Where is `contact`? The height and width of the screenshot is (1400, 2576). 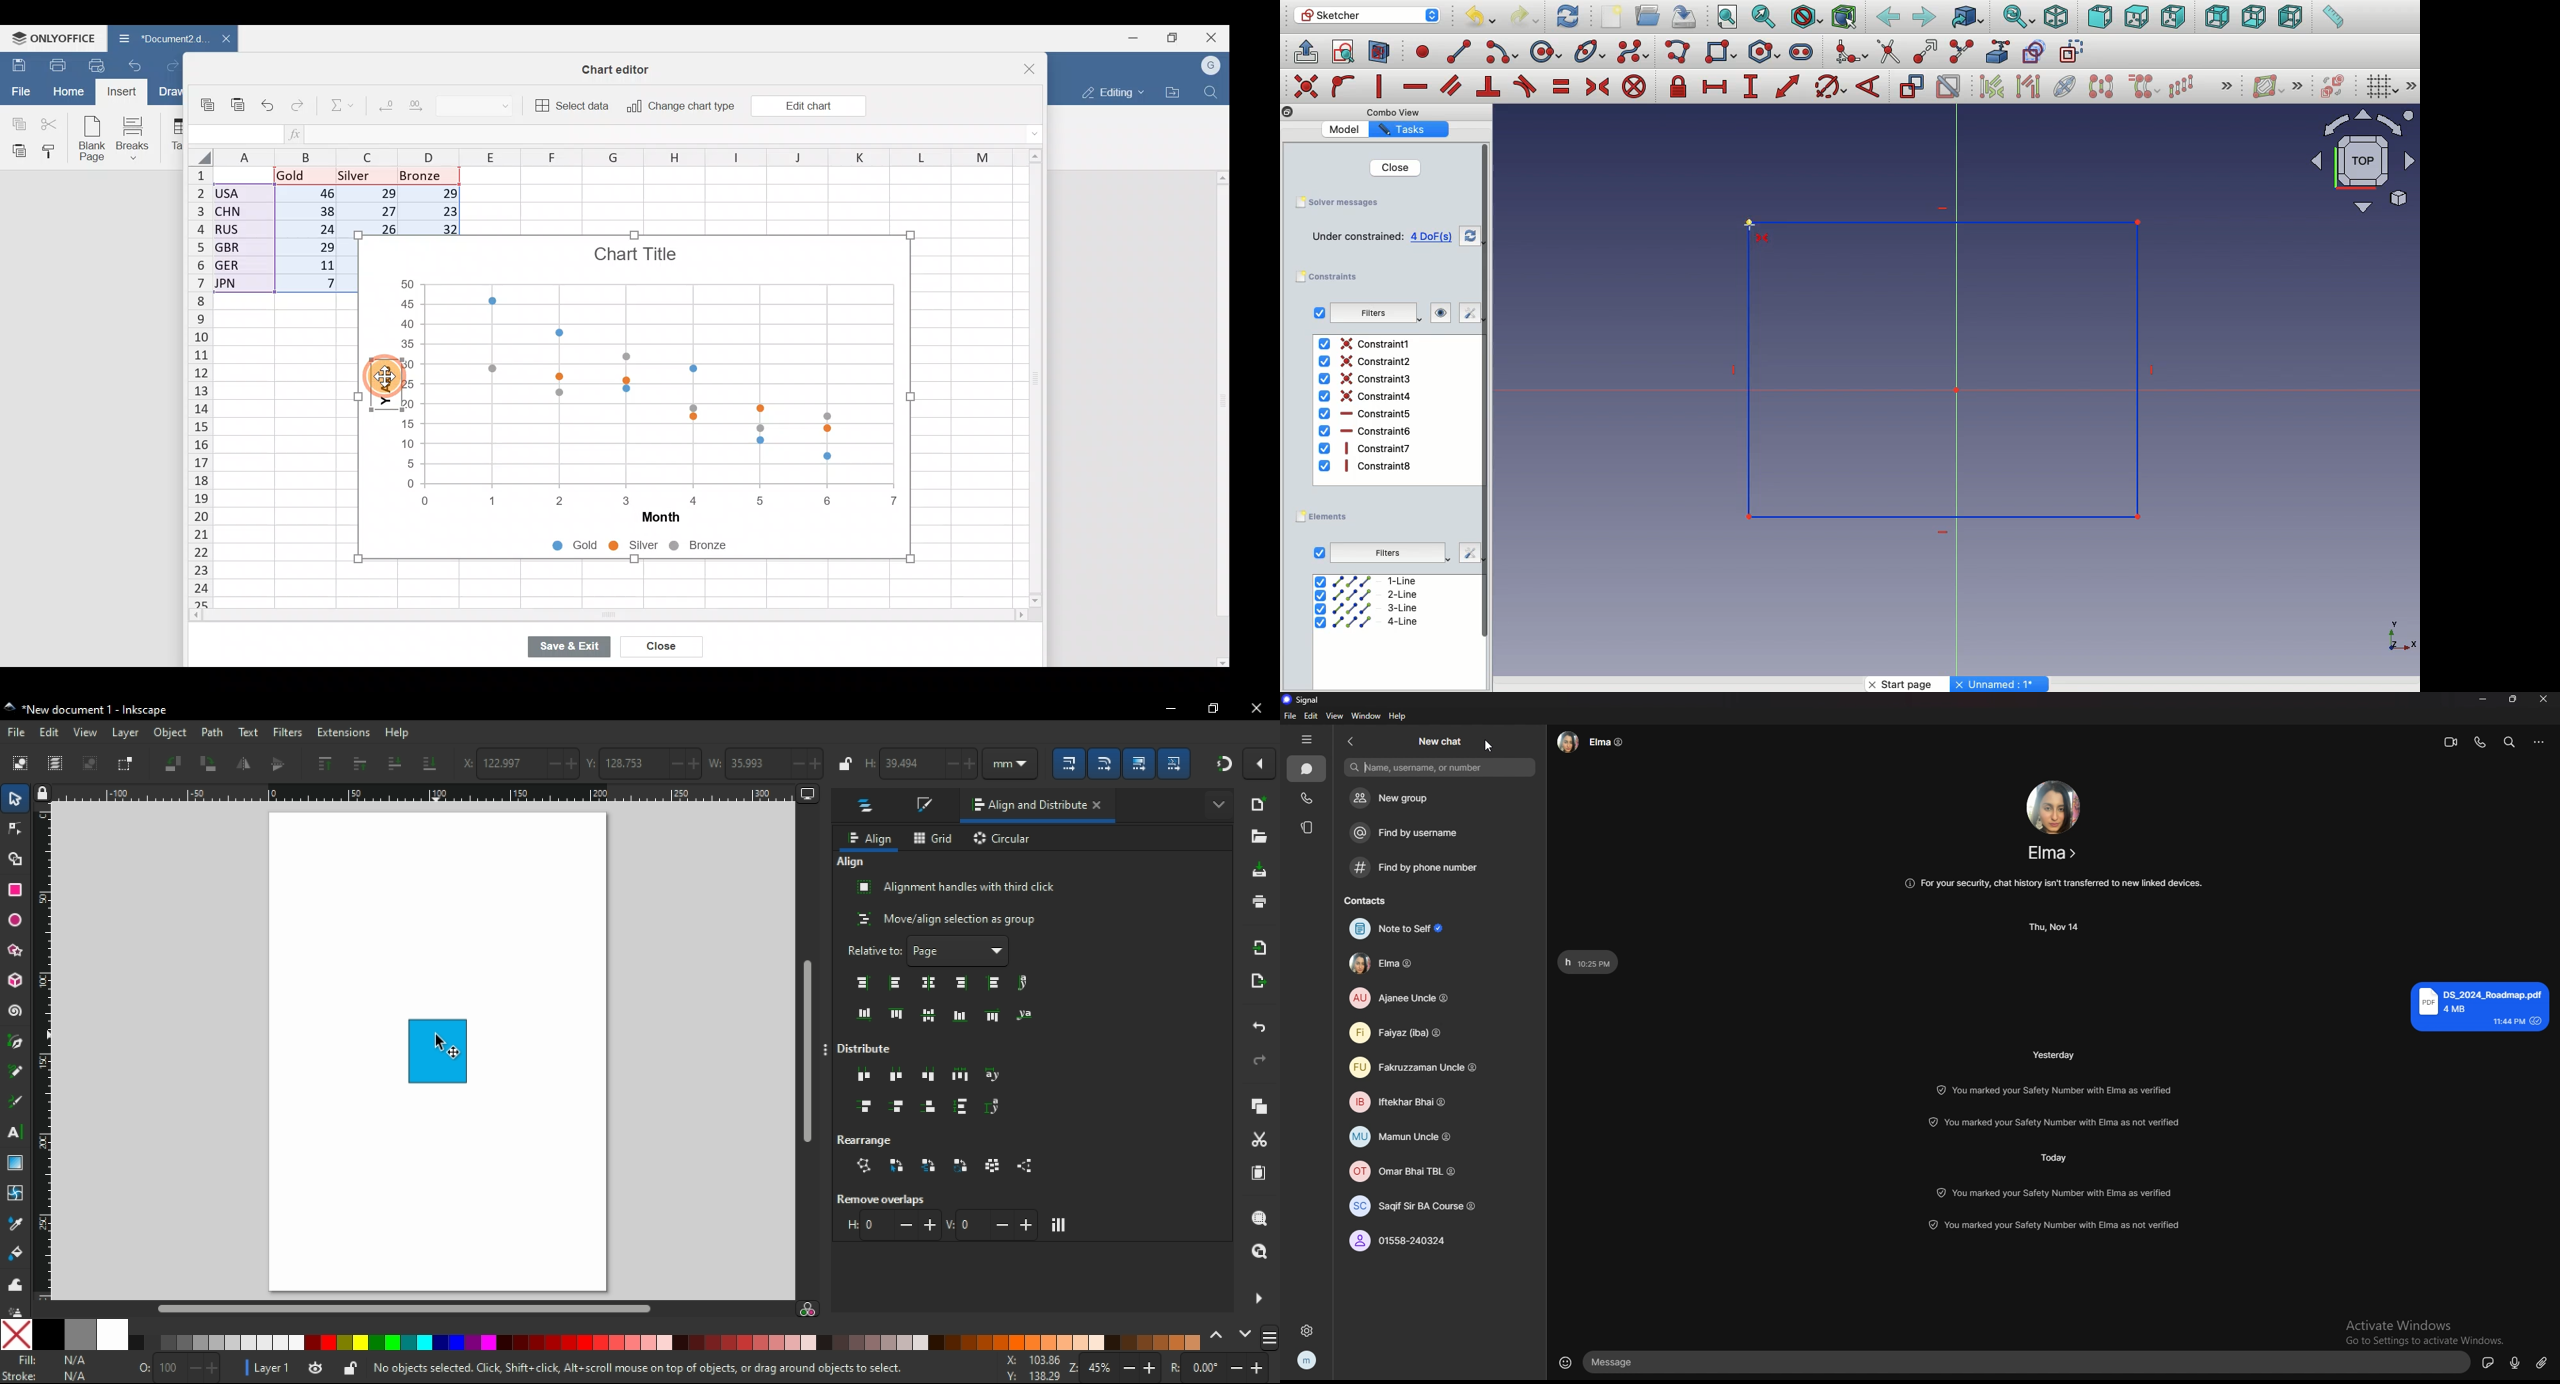 contact is located at coordinates (1410, 1101).